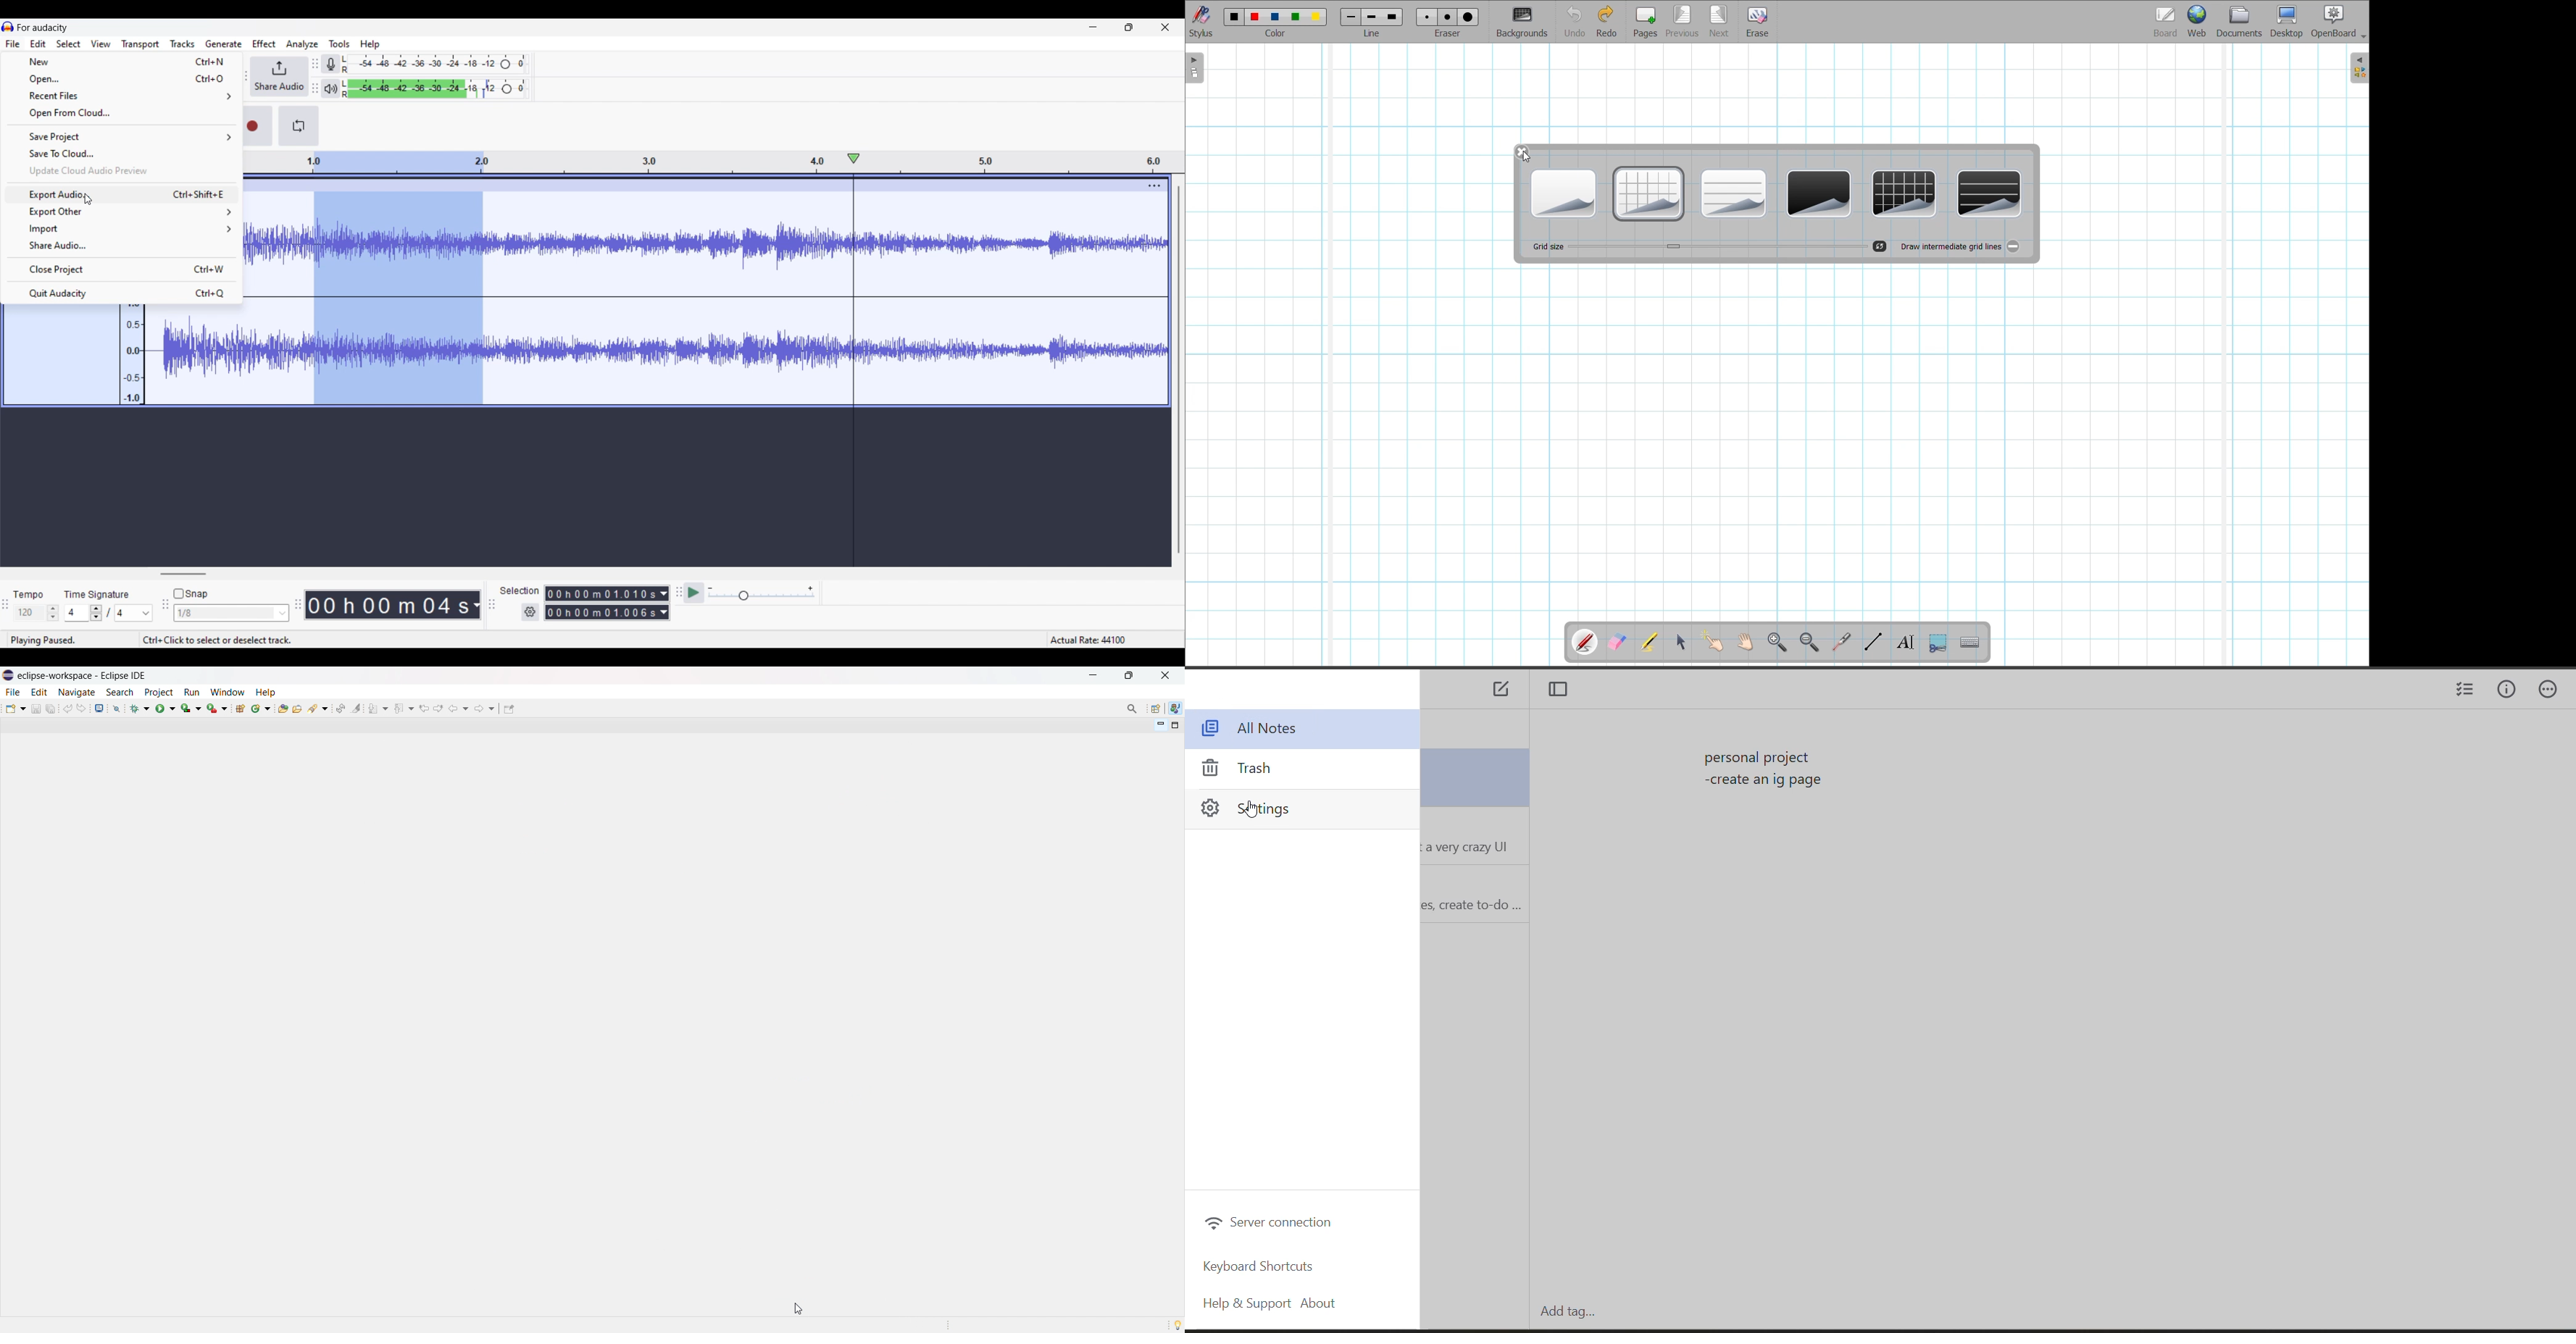 This screenshot has height=1344, width=2576. Describe the element at coordinates (218, 708) in the screenshot. I see `run last tool` at that location.